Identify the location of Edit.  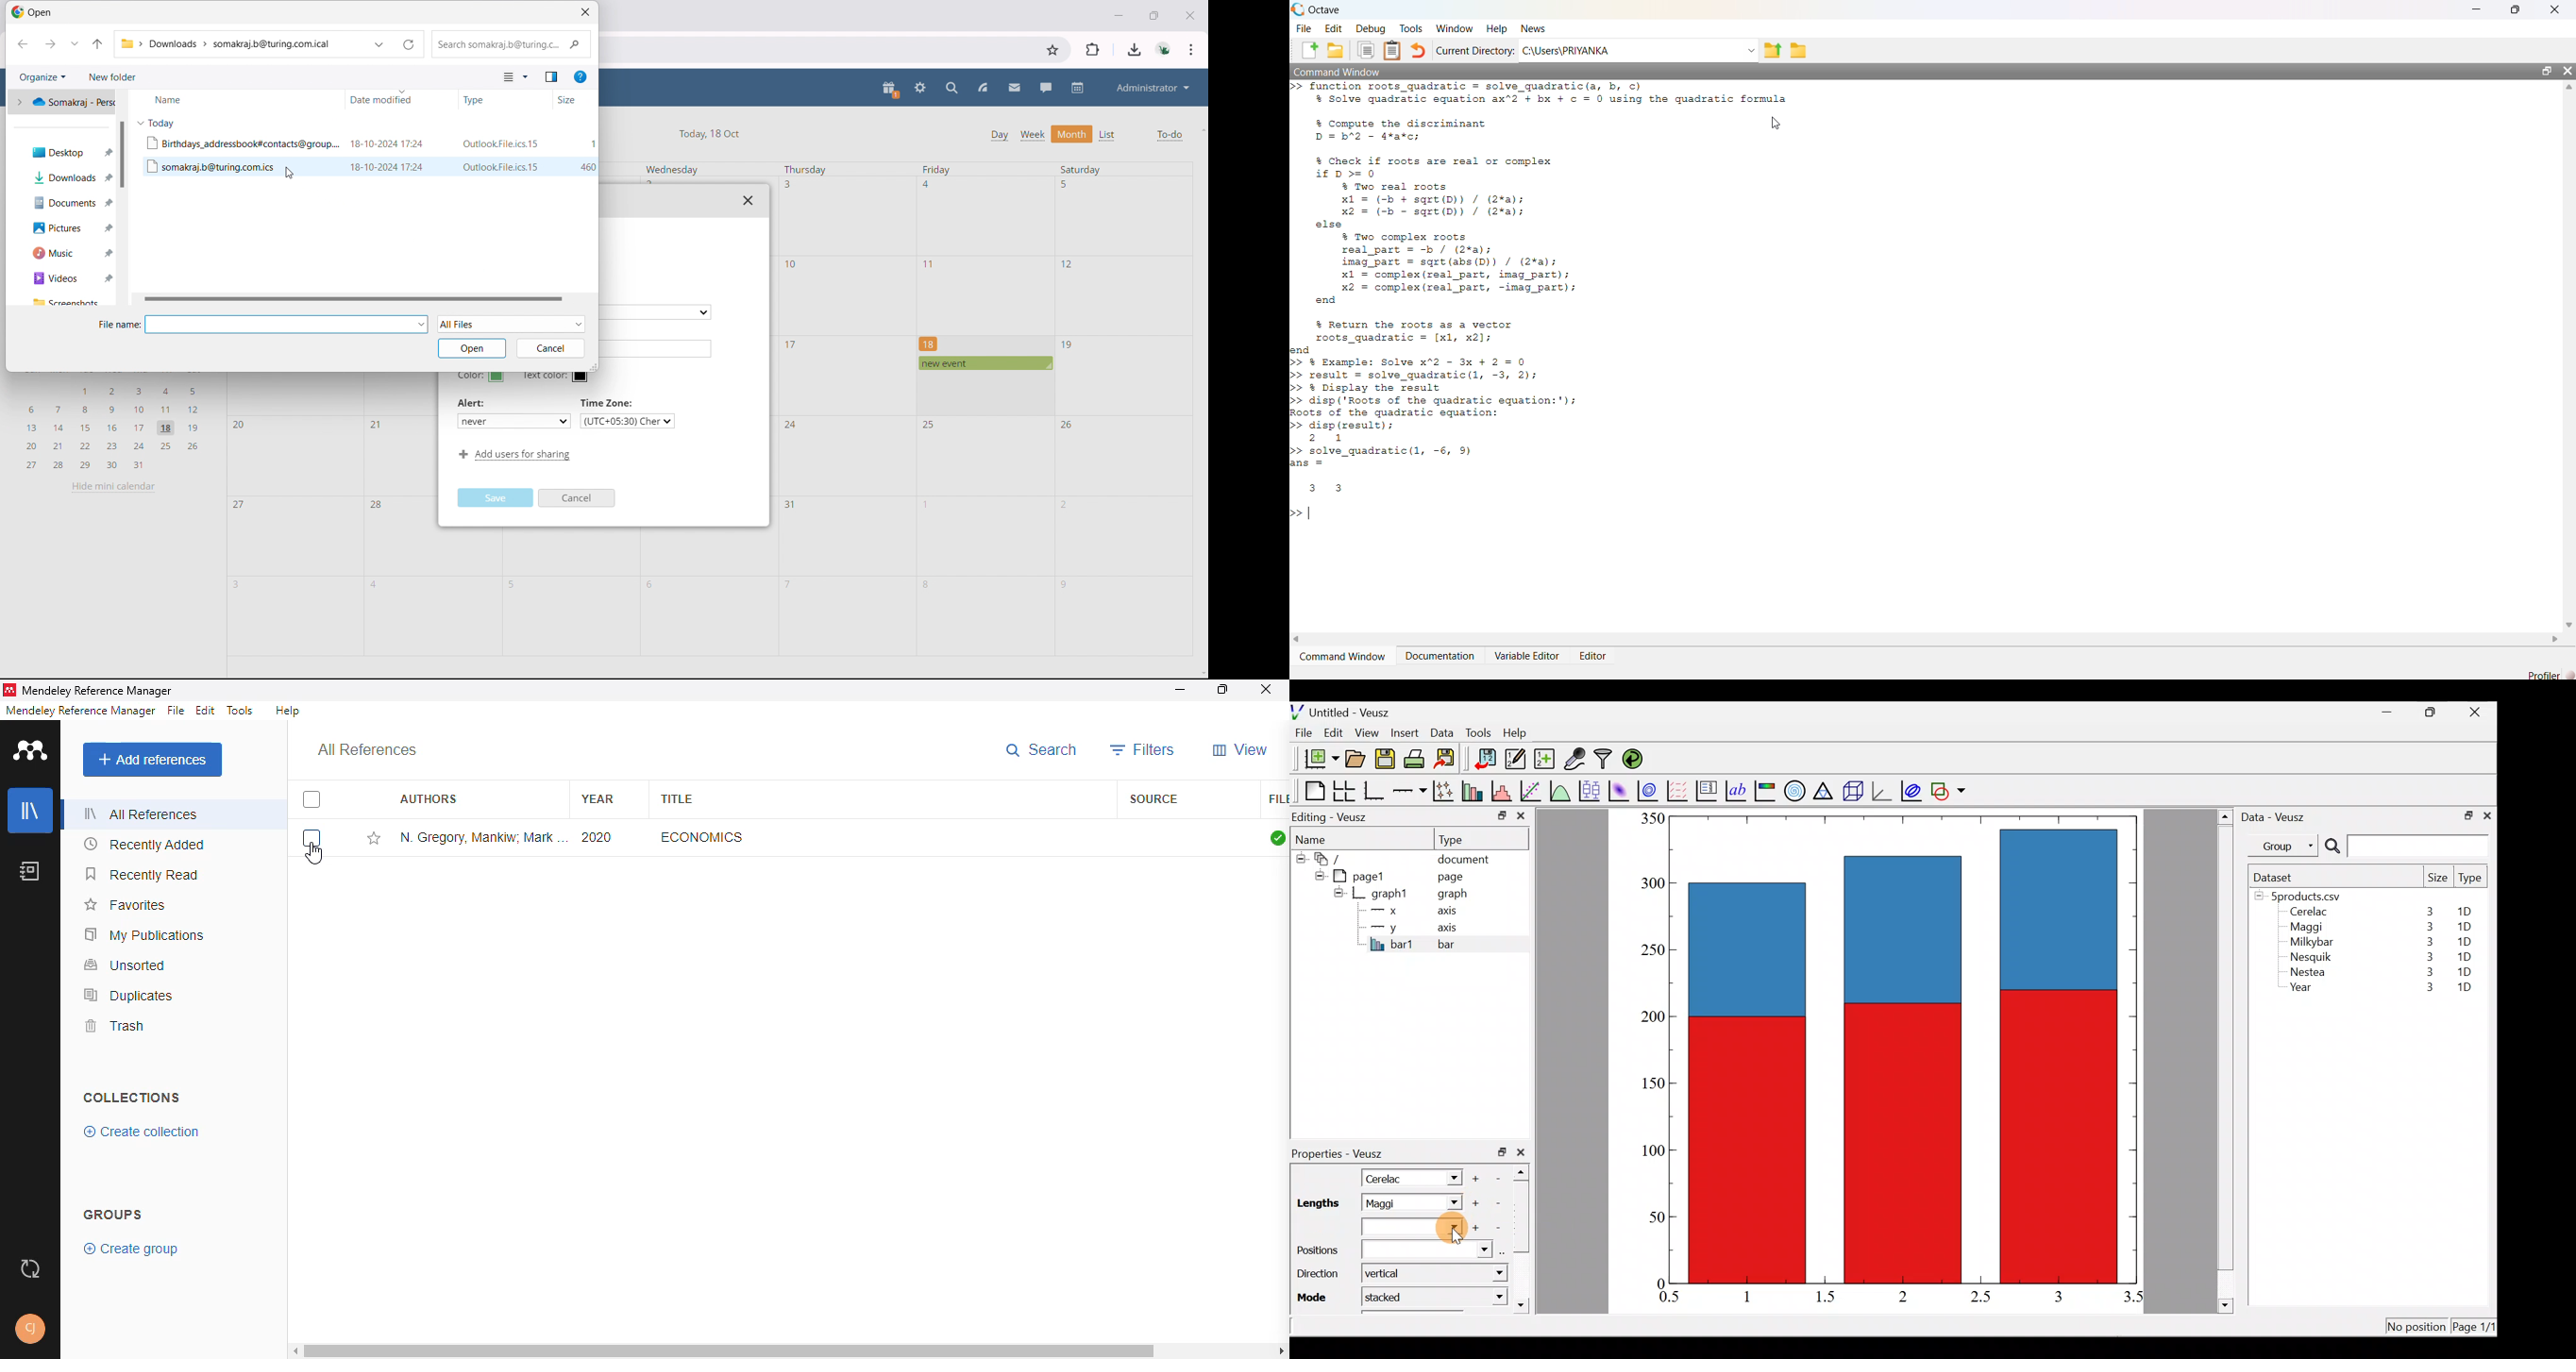
(1333, 732).